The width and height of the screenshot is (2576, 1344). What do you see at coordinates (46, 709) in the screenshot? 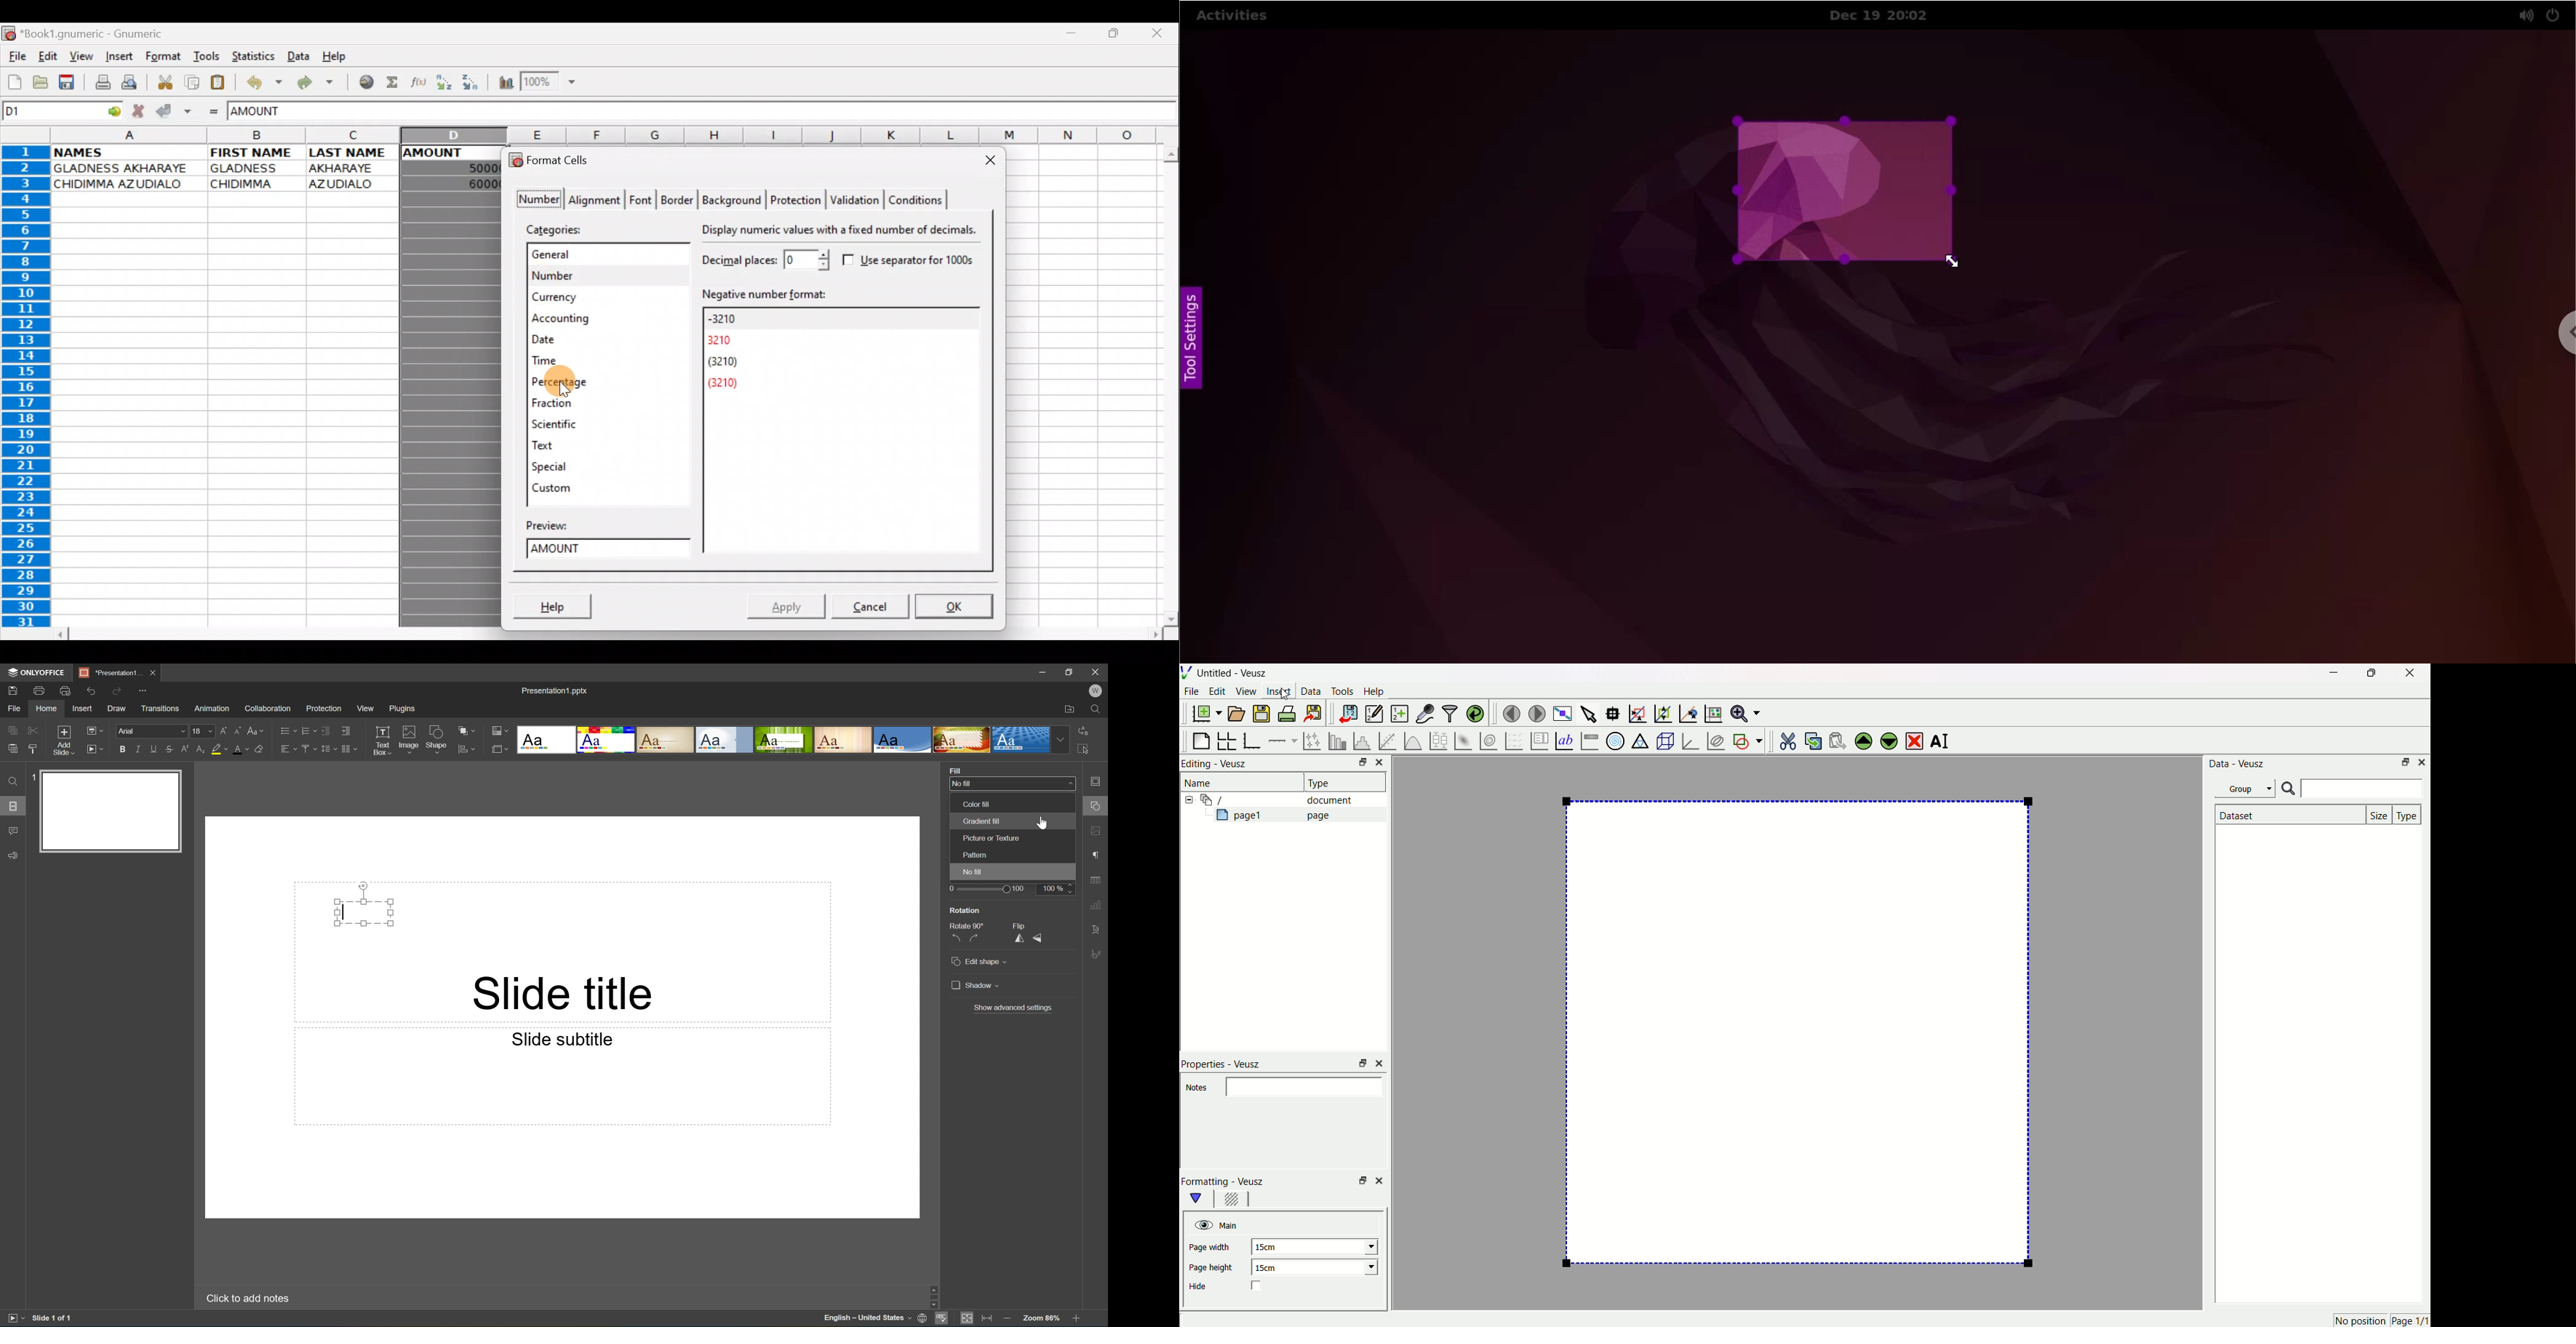
I see `Home` at bounding box center [46, 709].